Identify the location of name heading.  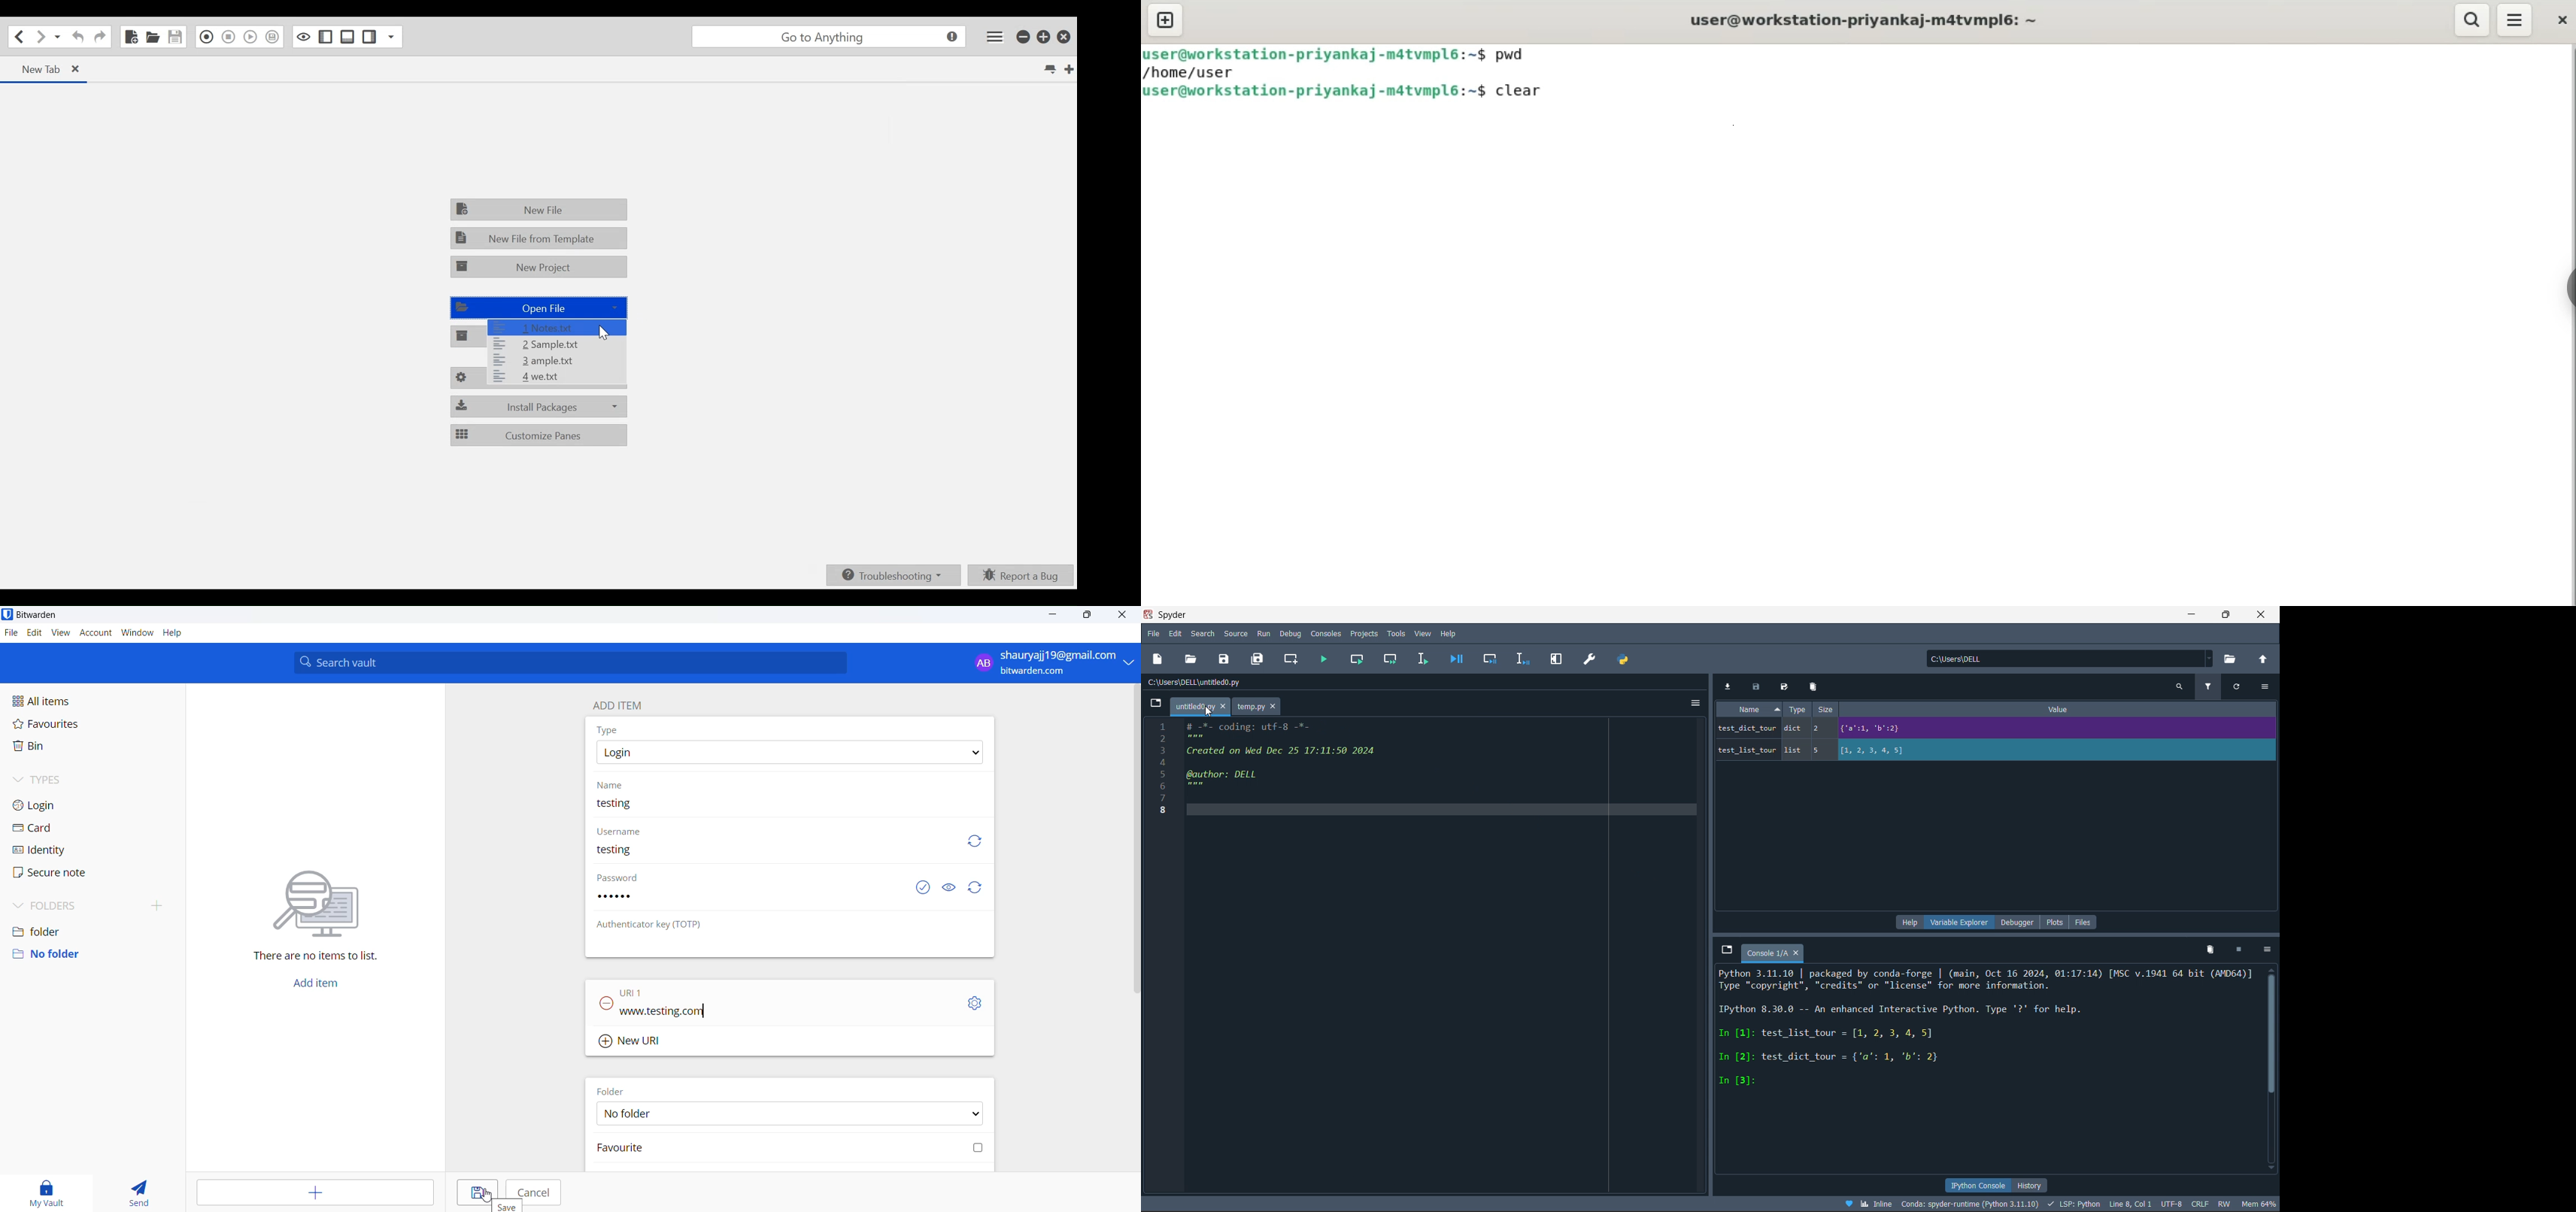
(615, 785).